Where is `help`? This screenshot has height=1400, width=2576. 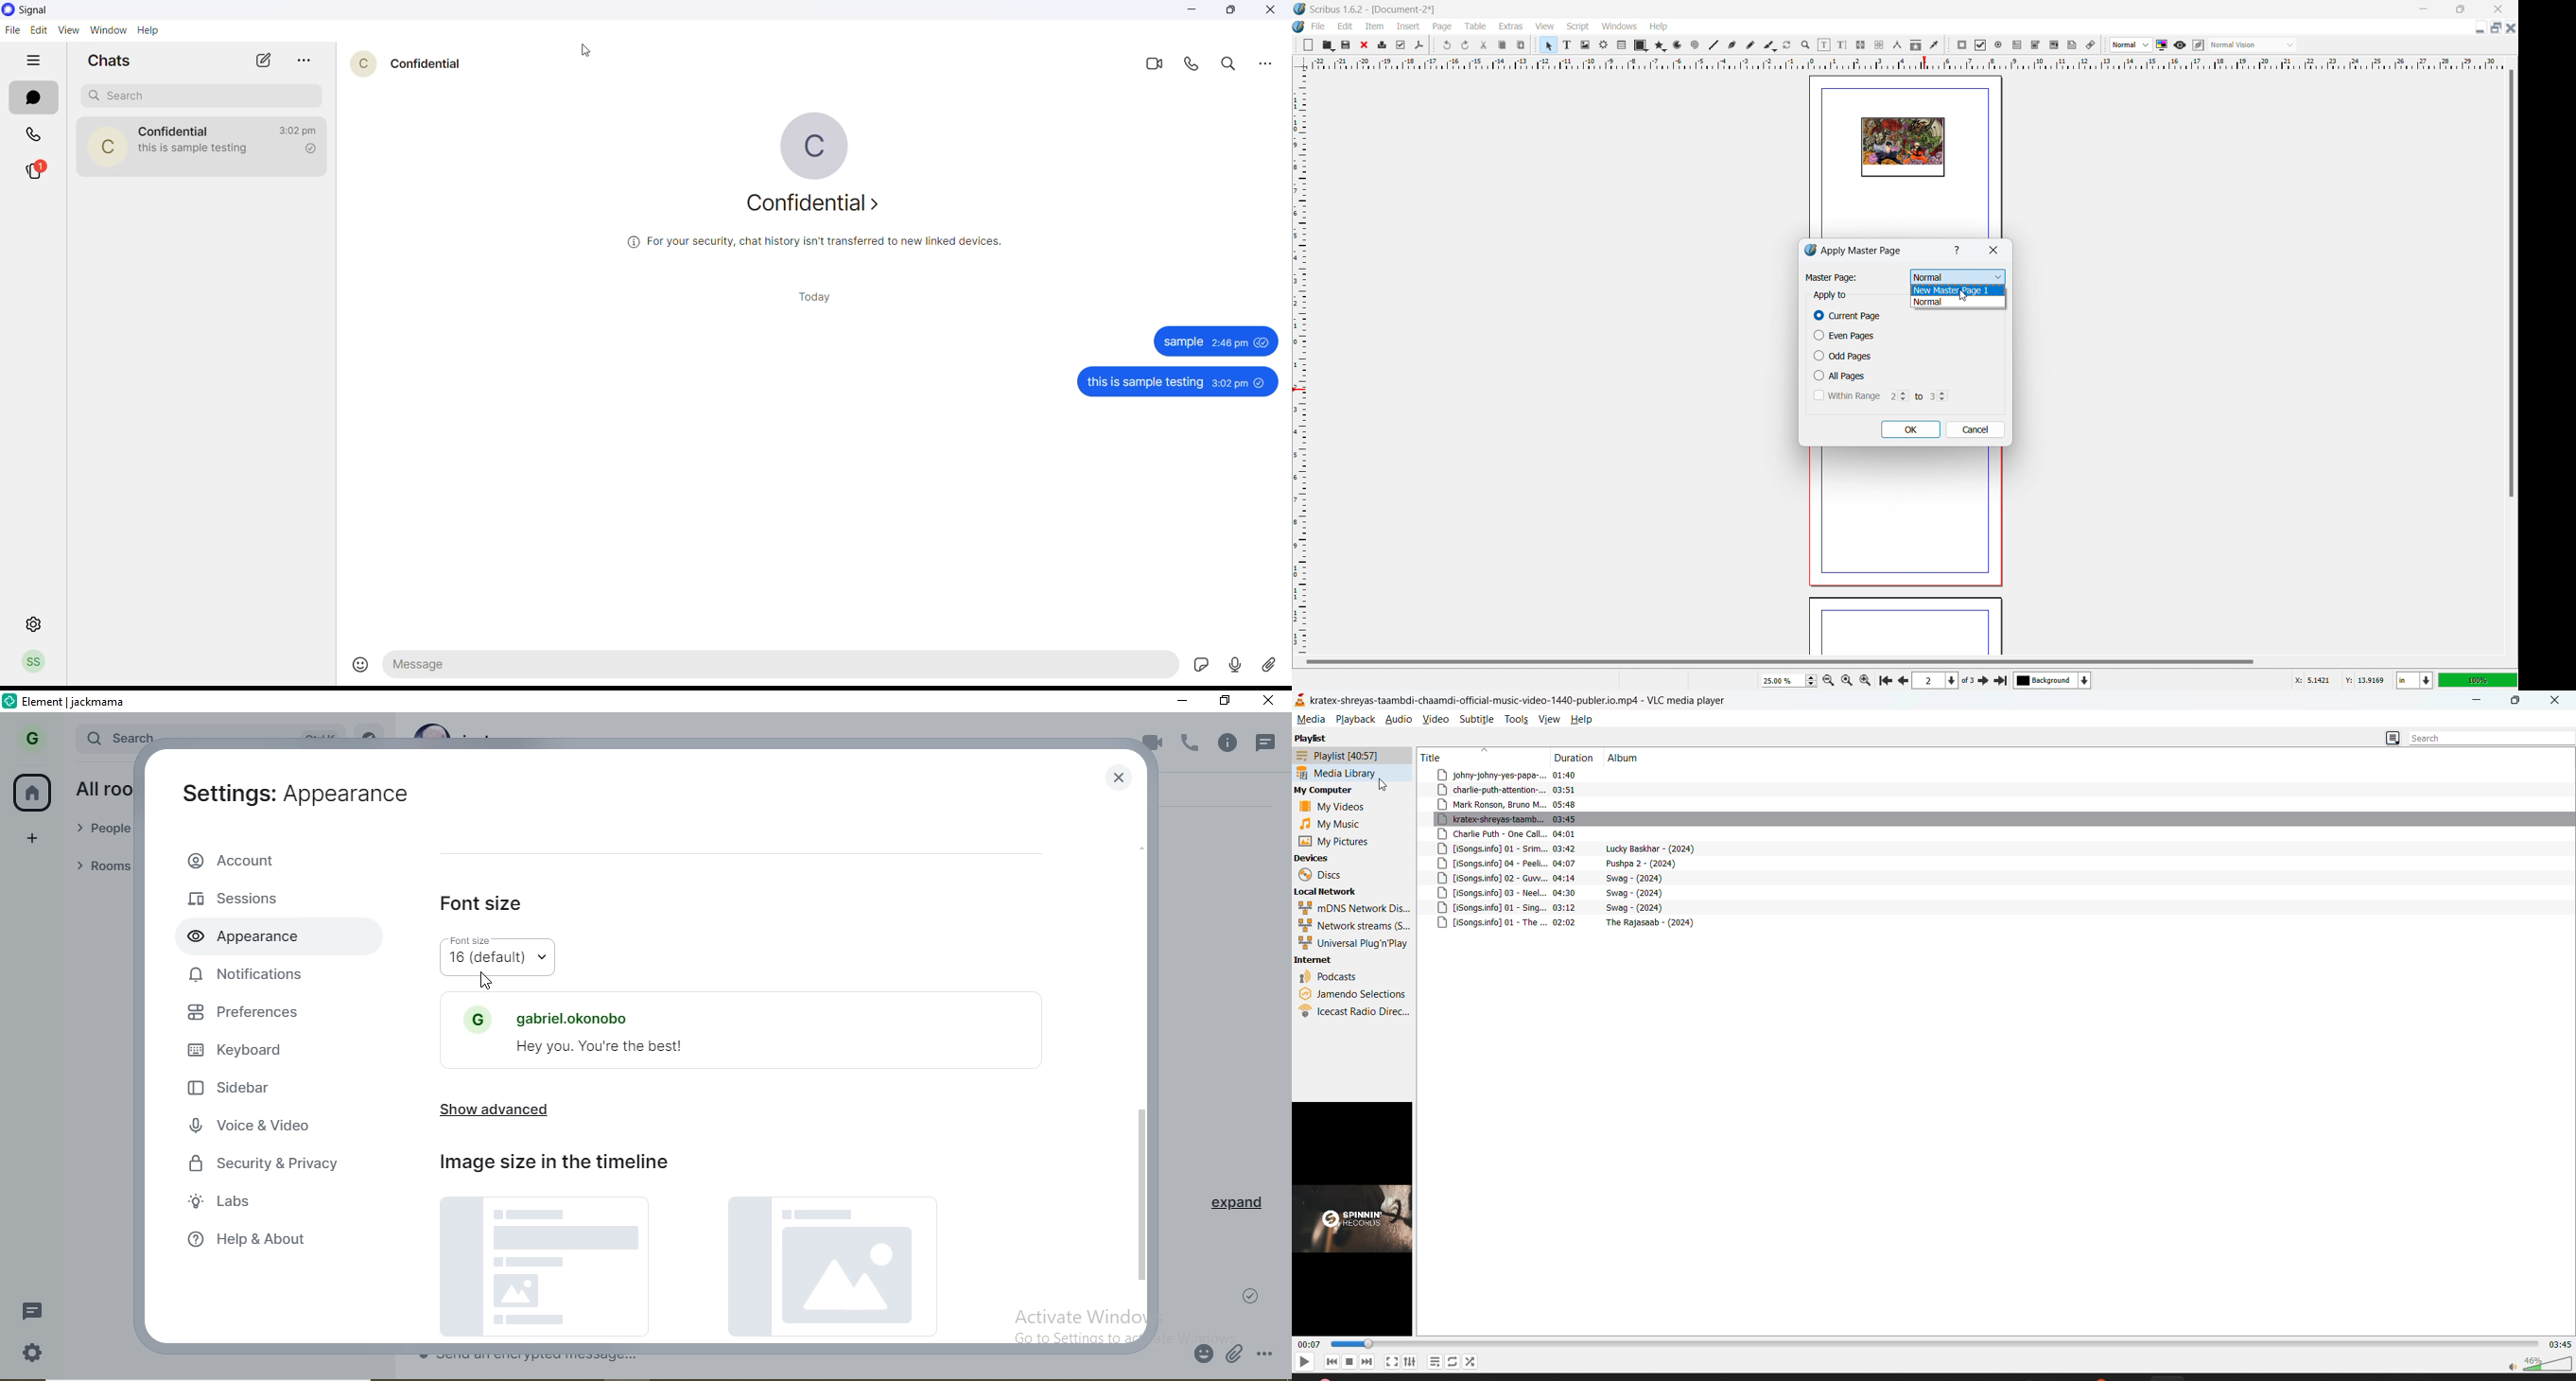
help is located at coordinates (1958, 251).